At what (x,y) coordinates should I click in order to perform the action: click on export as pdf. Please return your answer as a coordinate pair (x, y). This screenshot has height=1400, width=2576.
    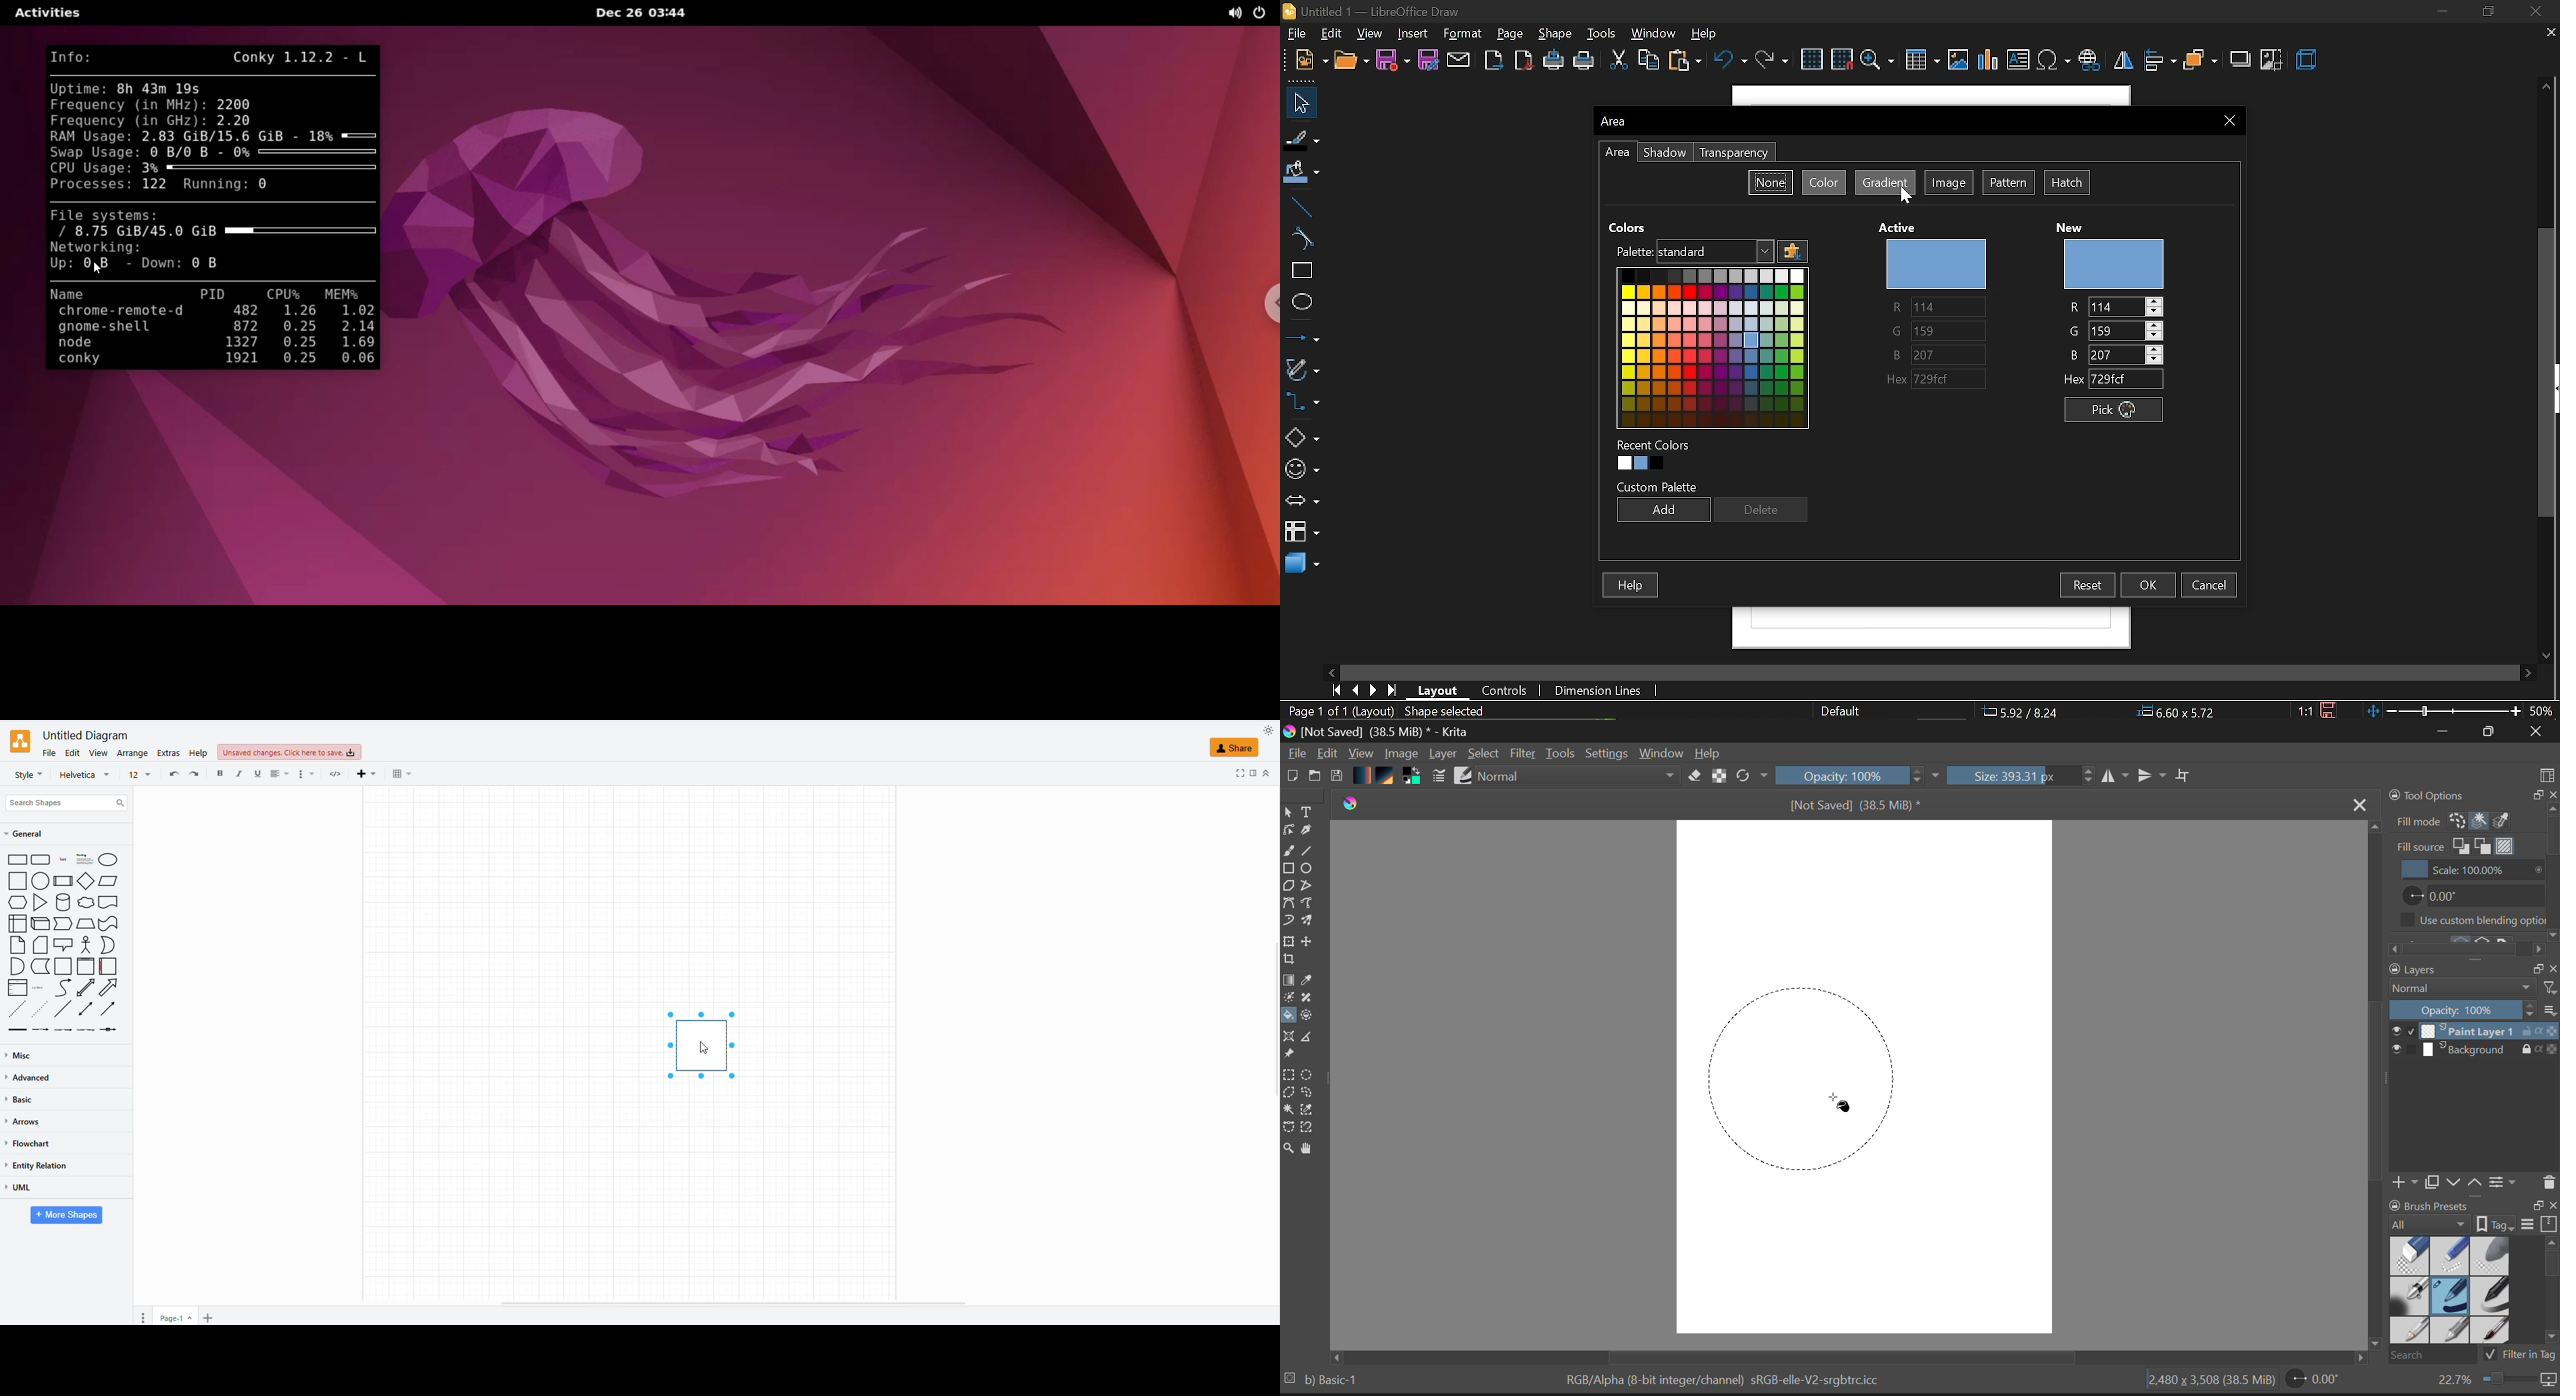
    Looking at the image, I should click on (1525, 61).